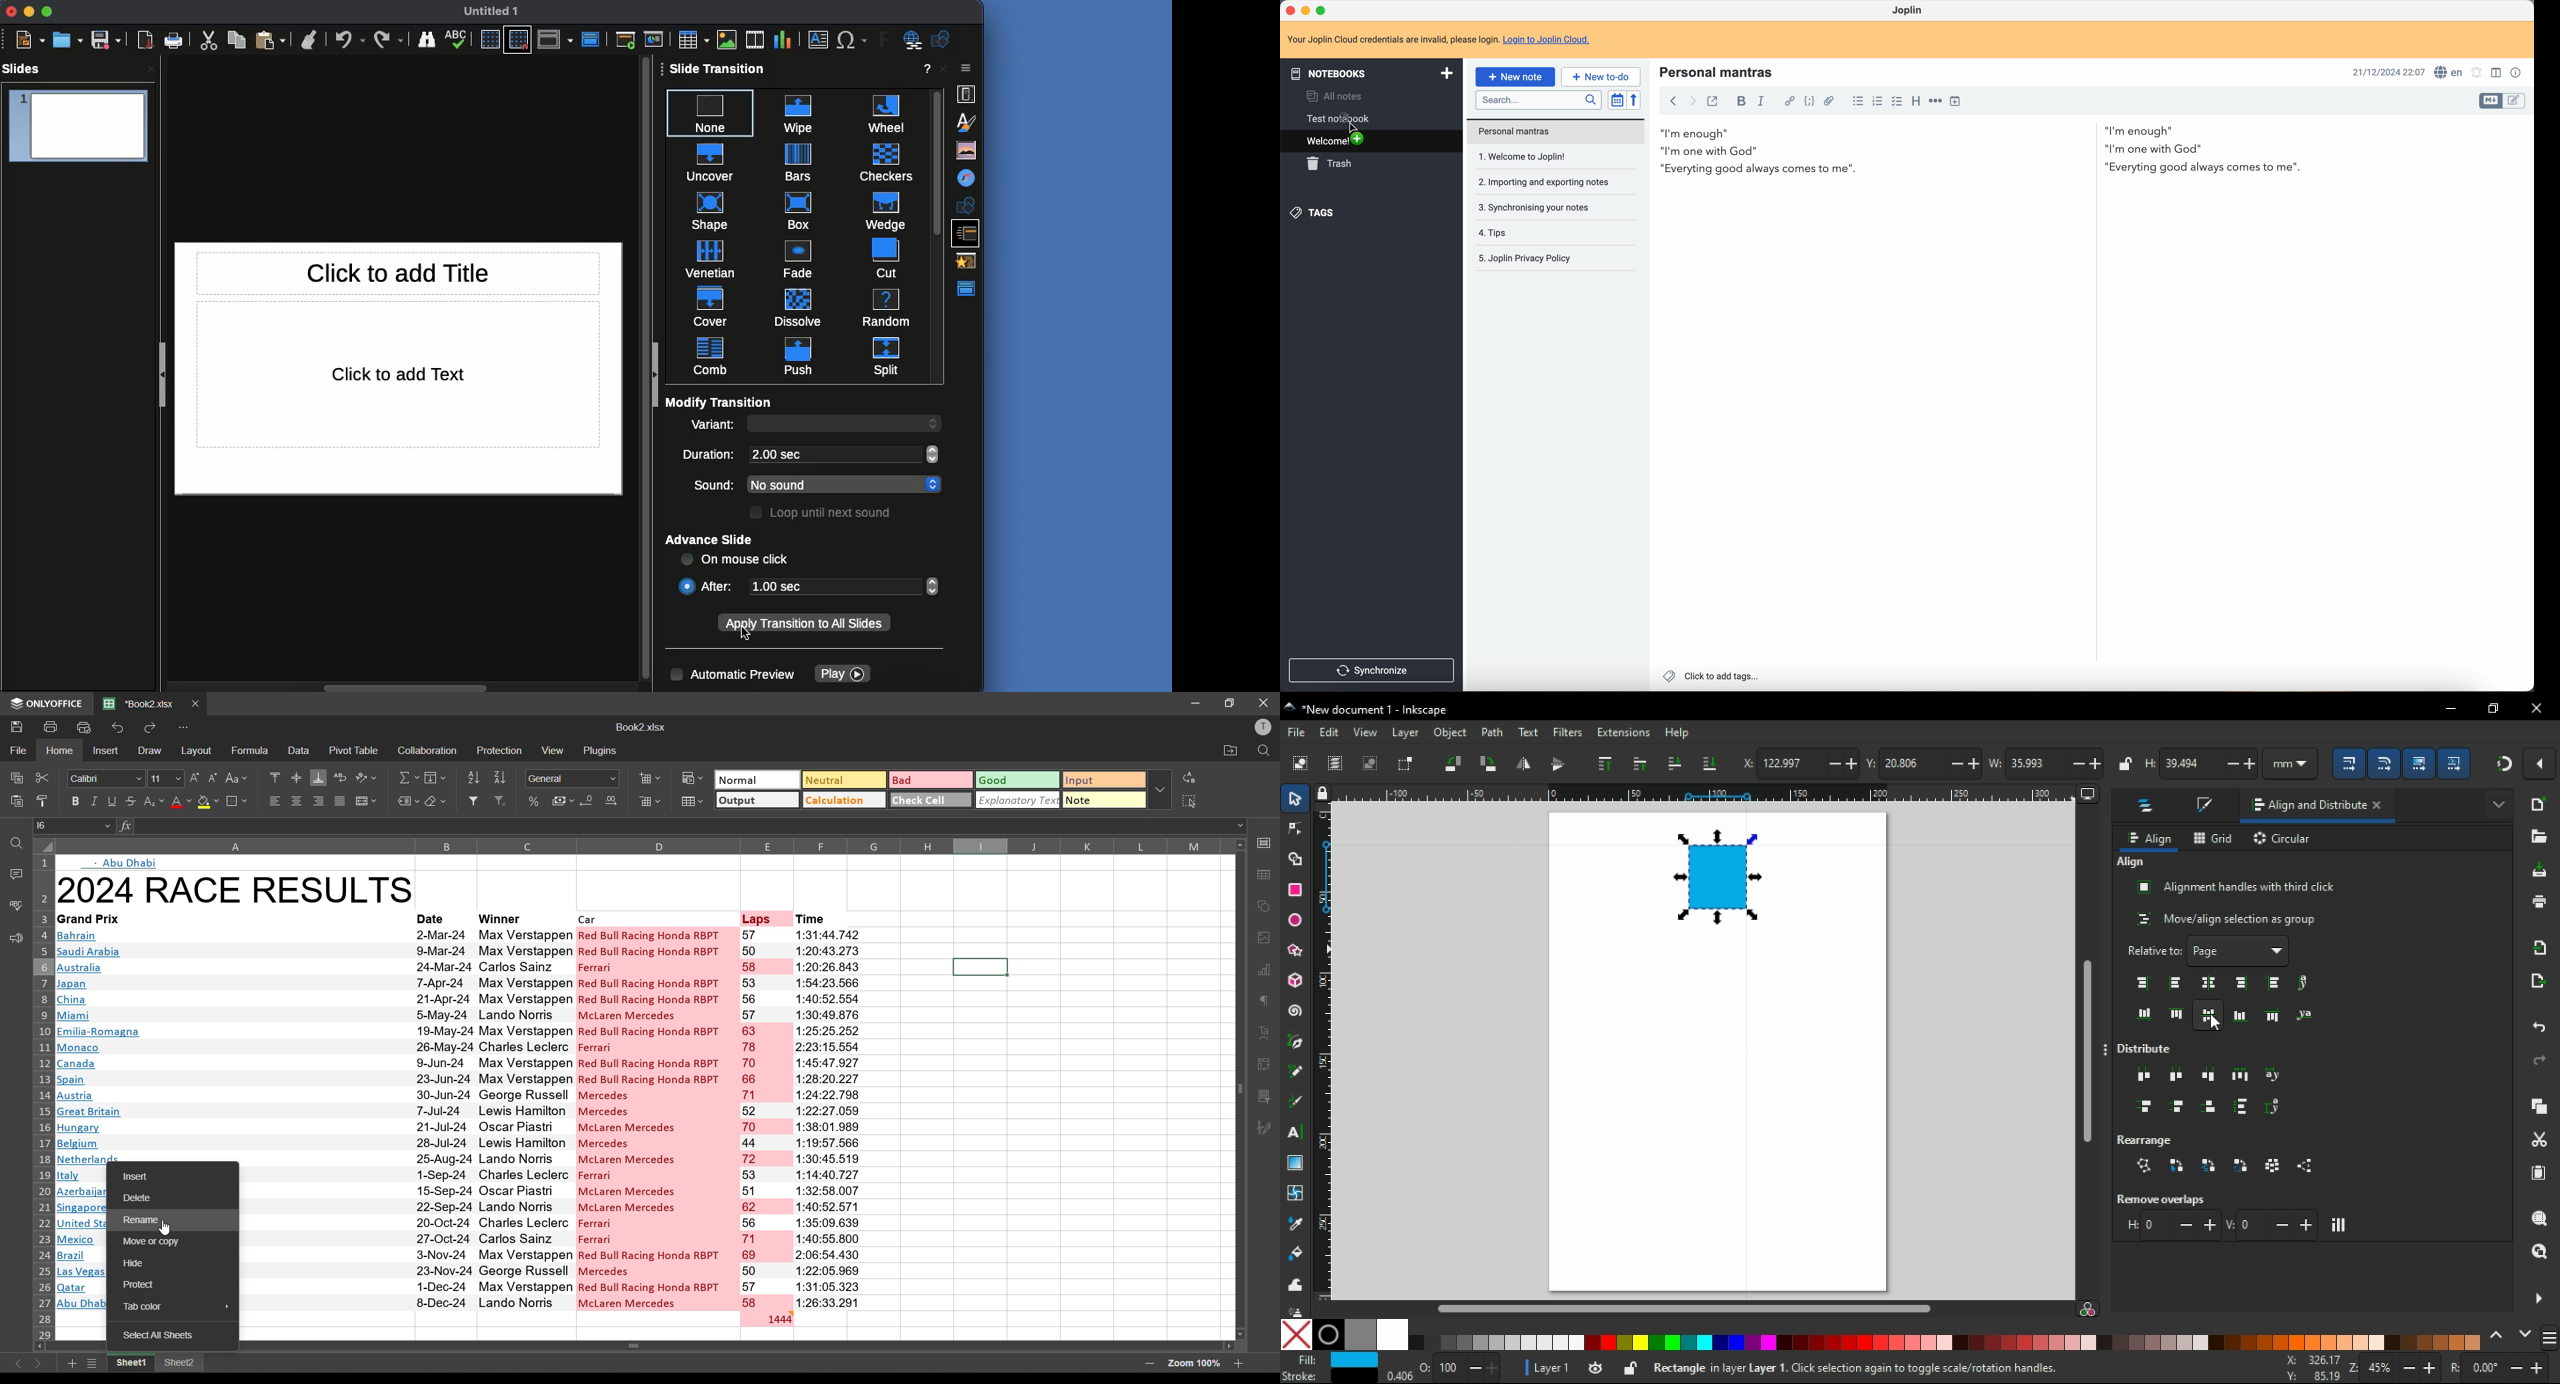  Describe the element at coordinates (122, 862) in the screenshot. I see `text` at that location.